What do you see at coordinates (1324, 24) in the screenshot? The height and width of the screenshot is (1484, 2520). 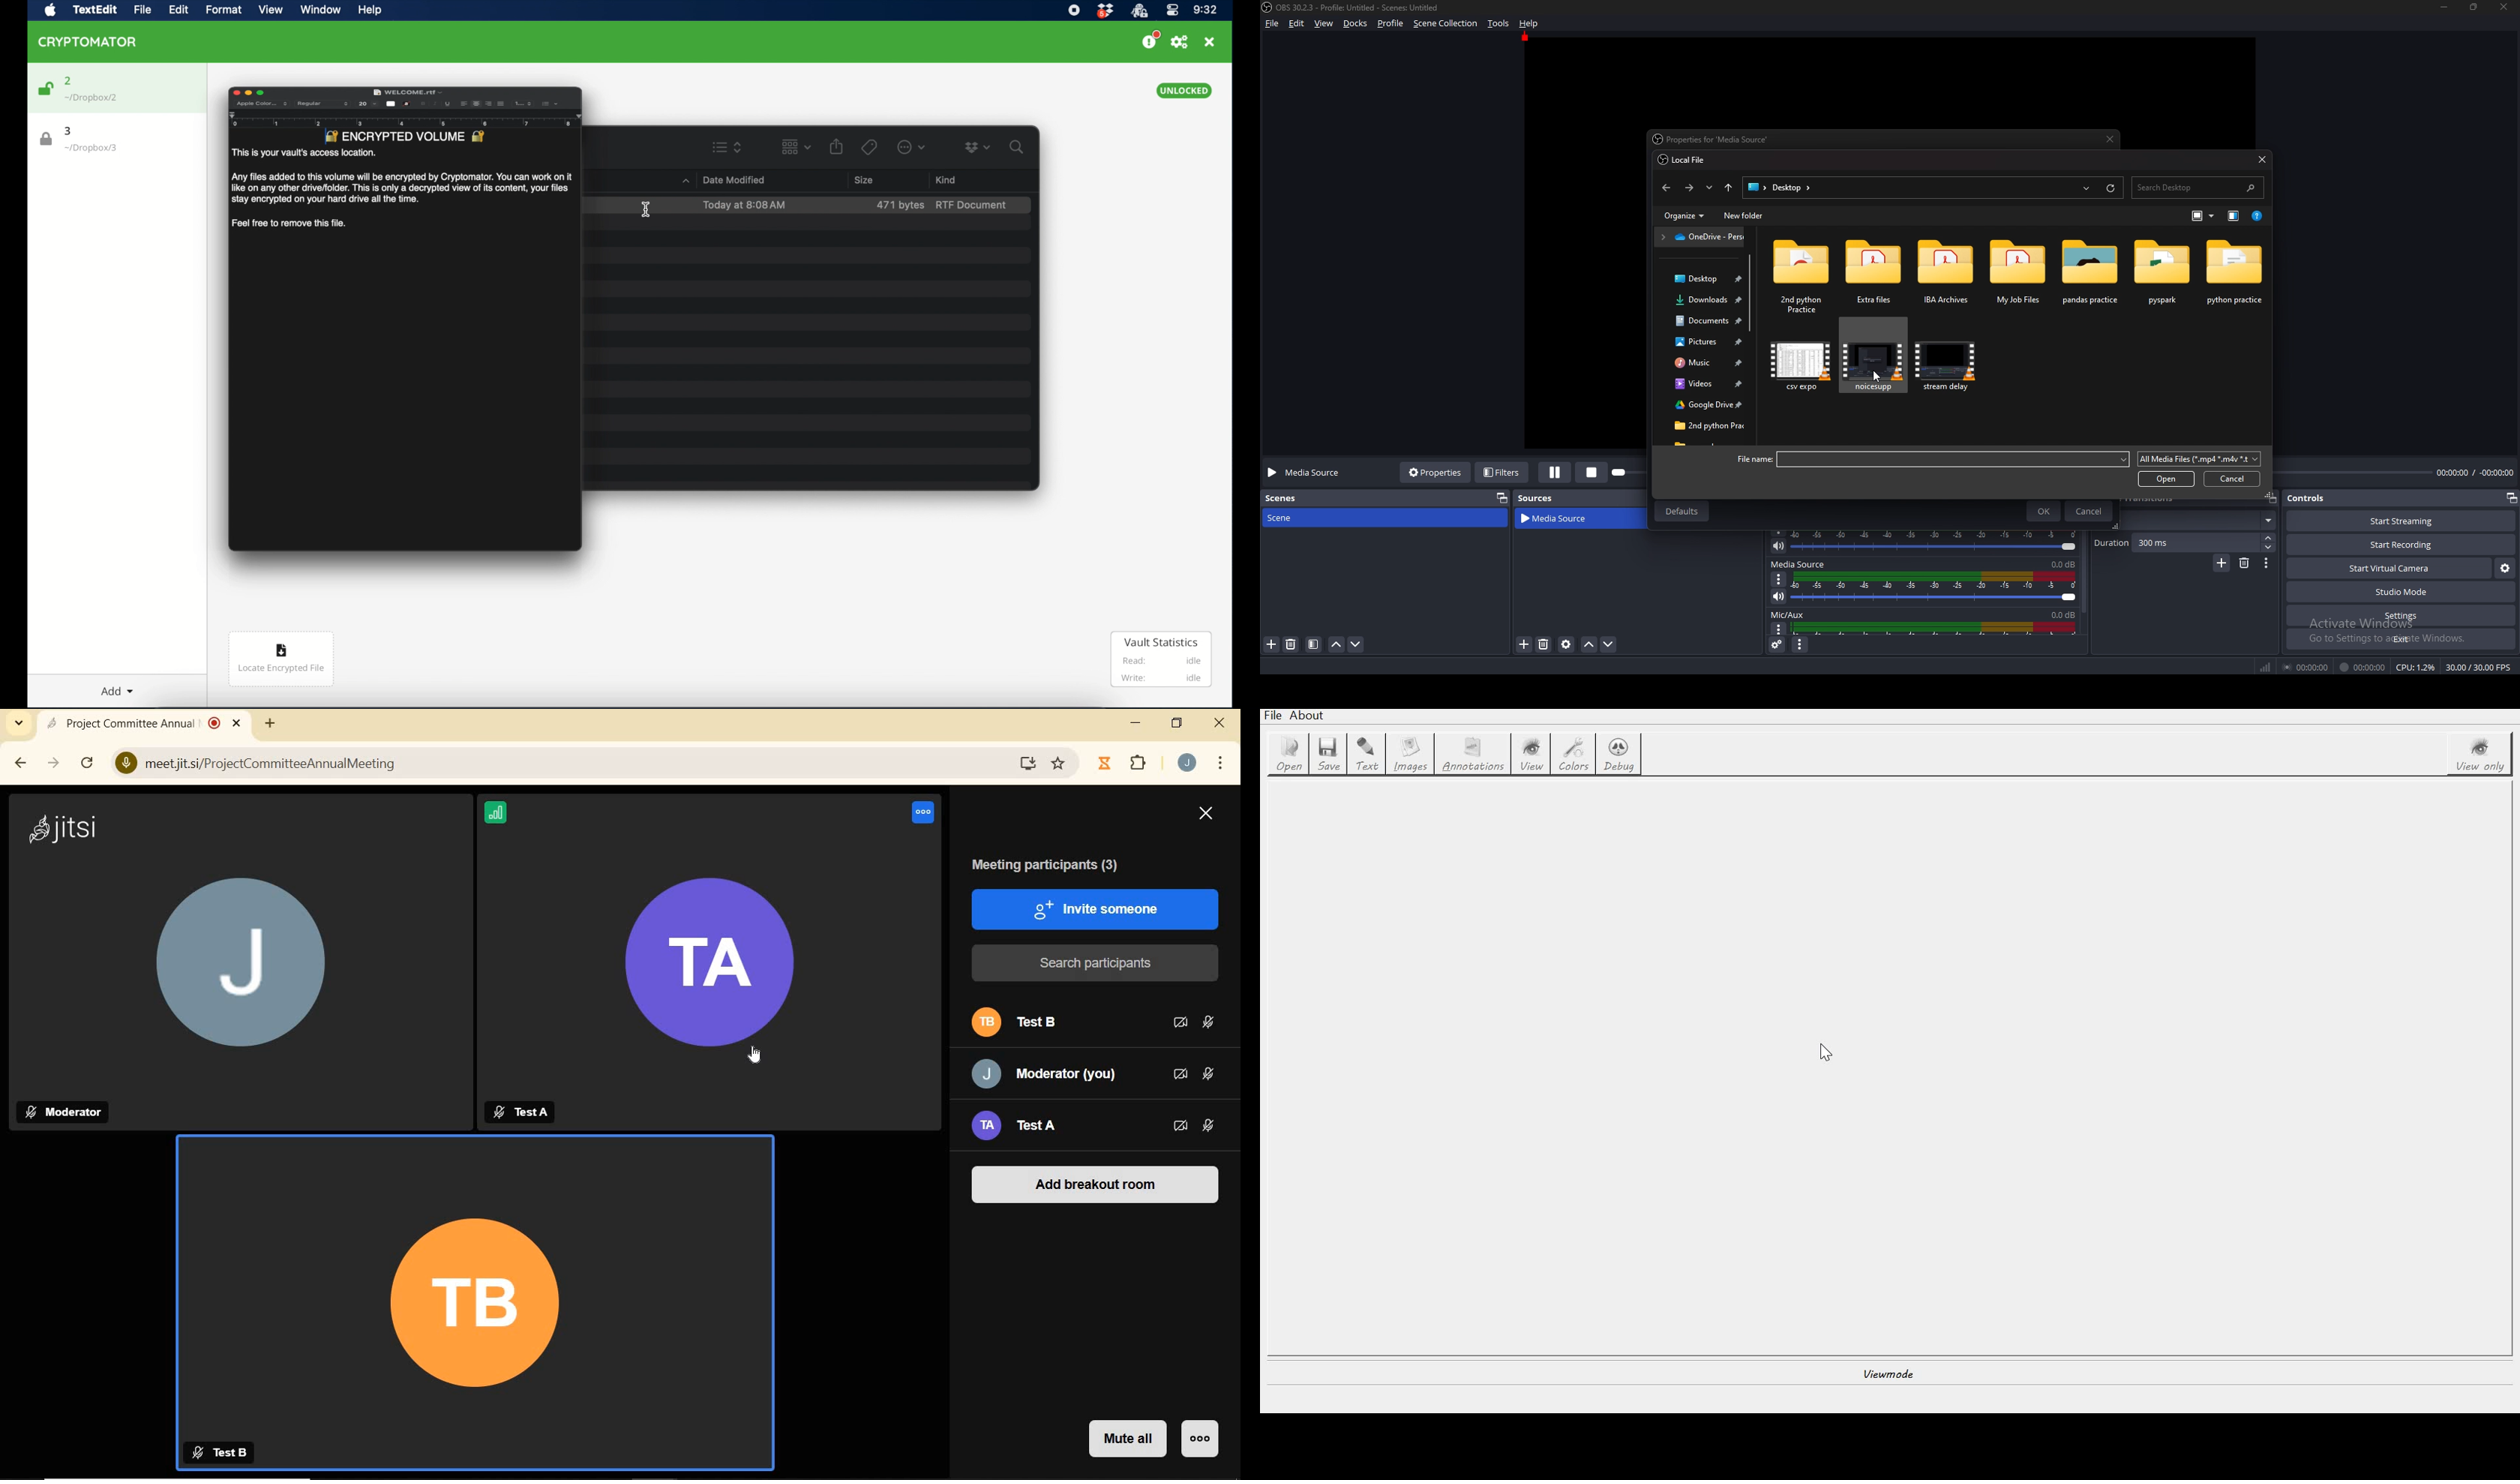 I see `view` at bounding box center [1324, 24].